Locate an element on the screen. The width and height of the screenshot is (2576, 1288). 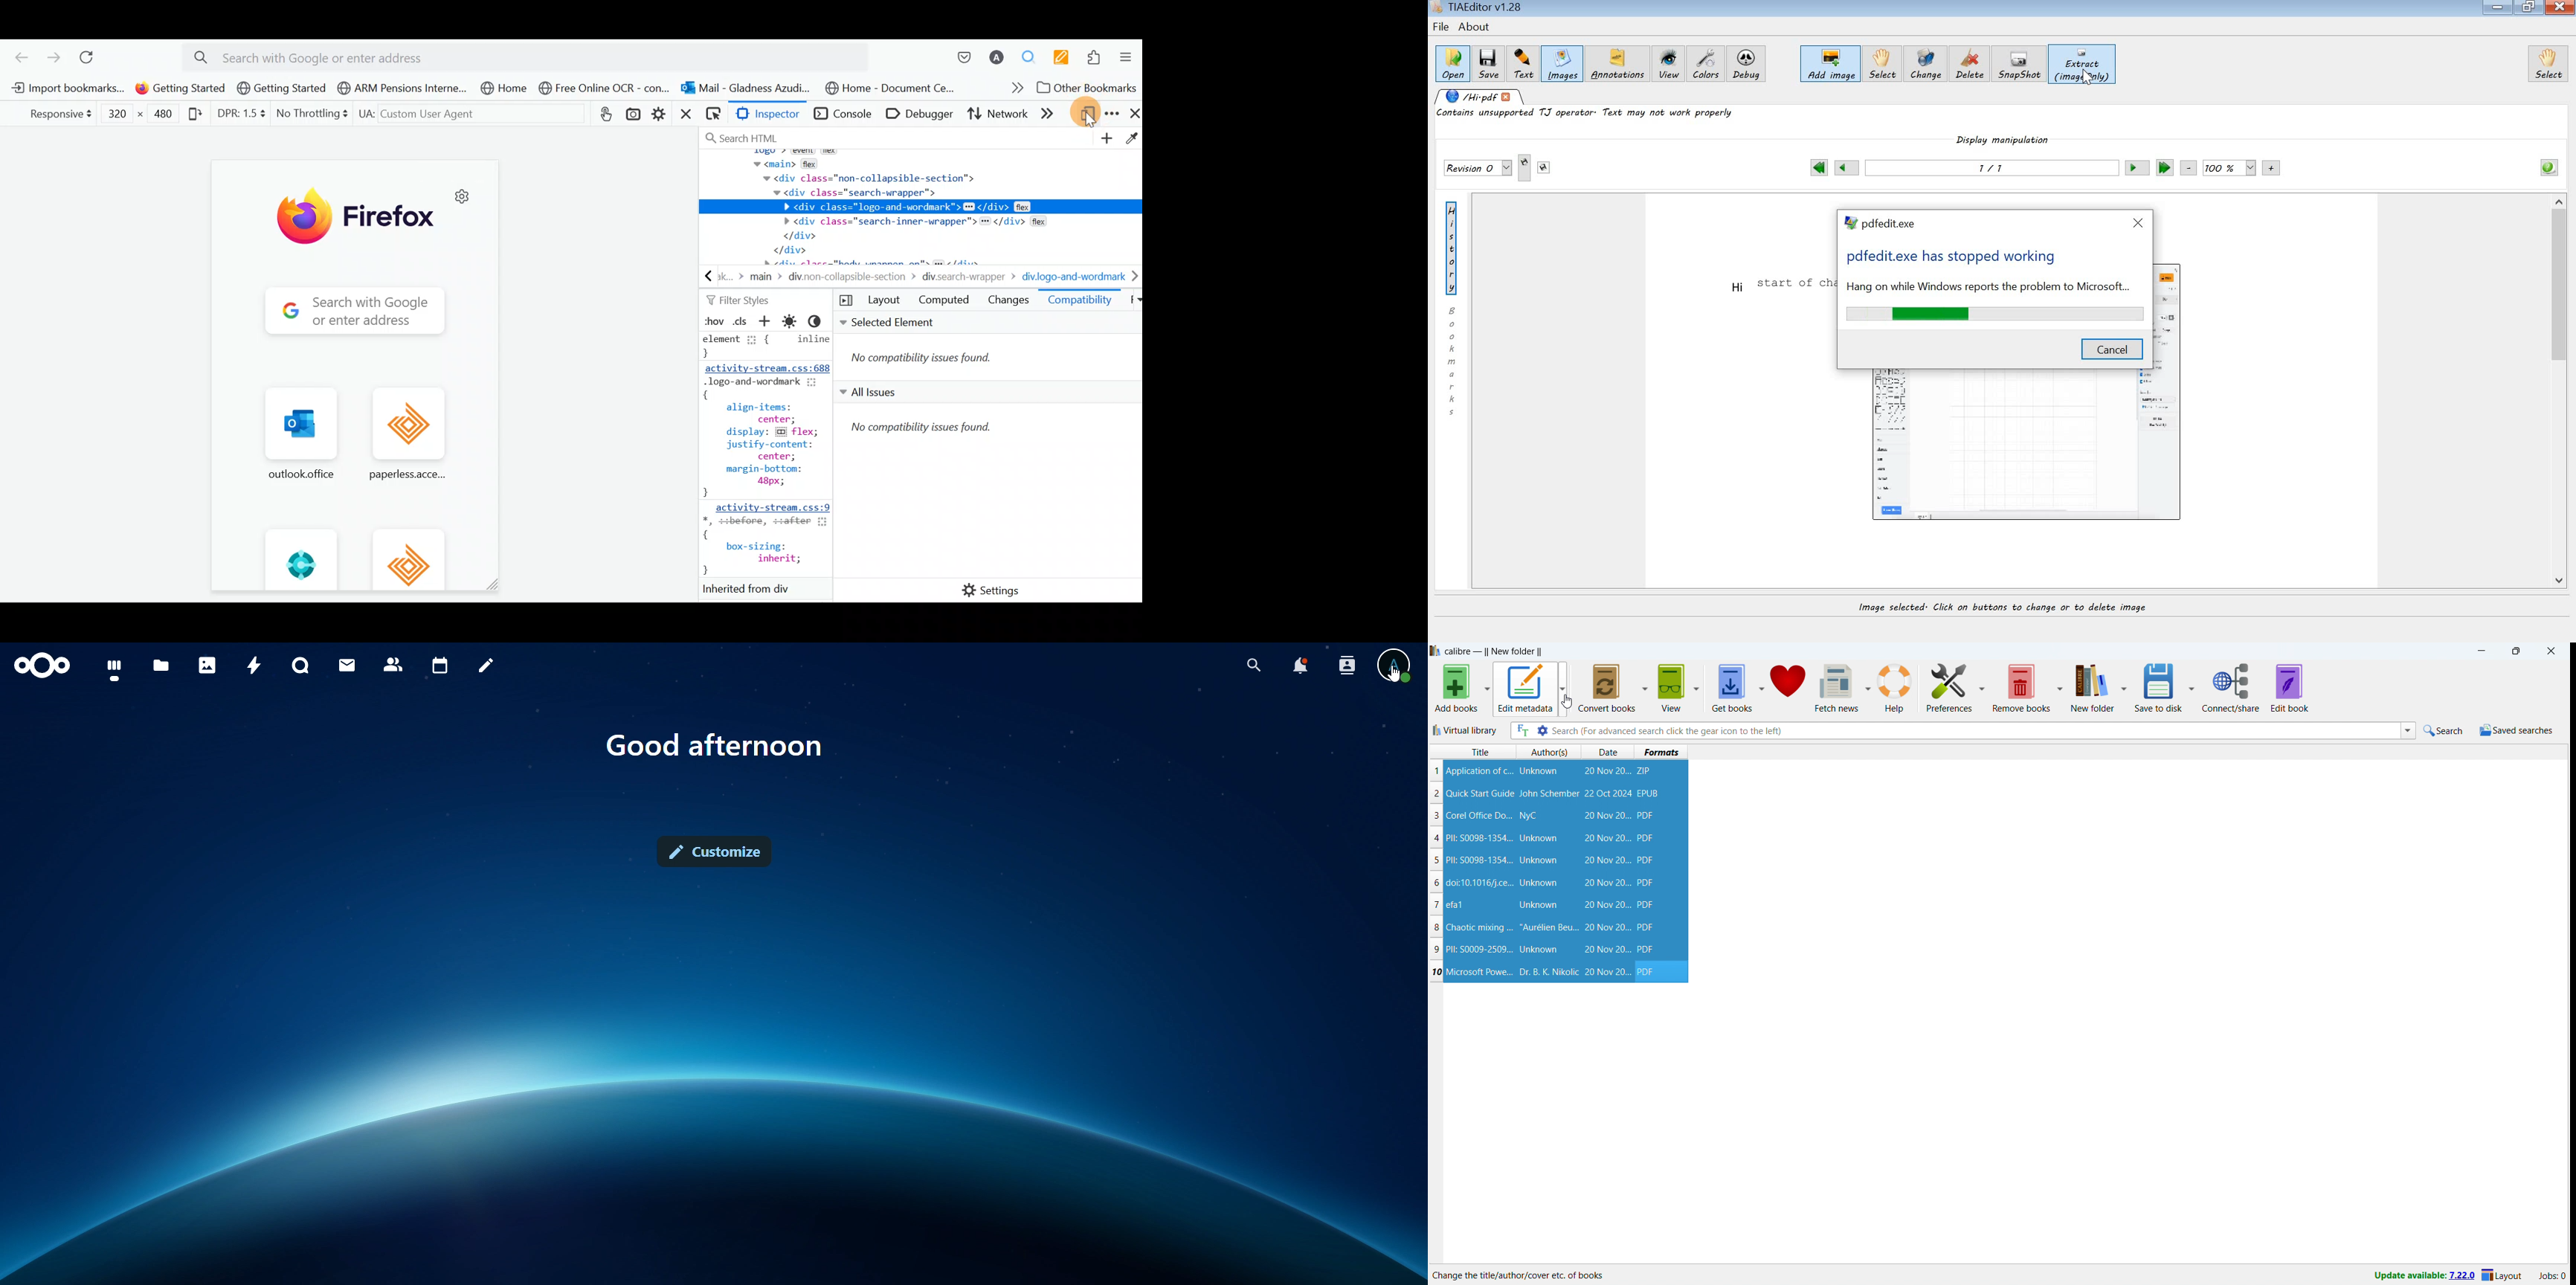
preferences is located at coordinates (1949, 687).